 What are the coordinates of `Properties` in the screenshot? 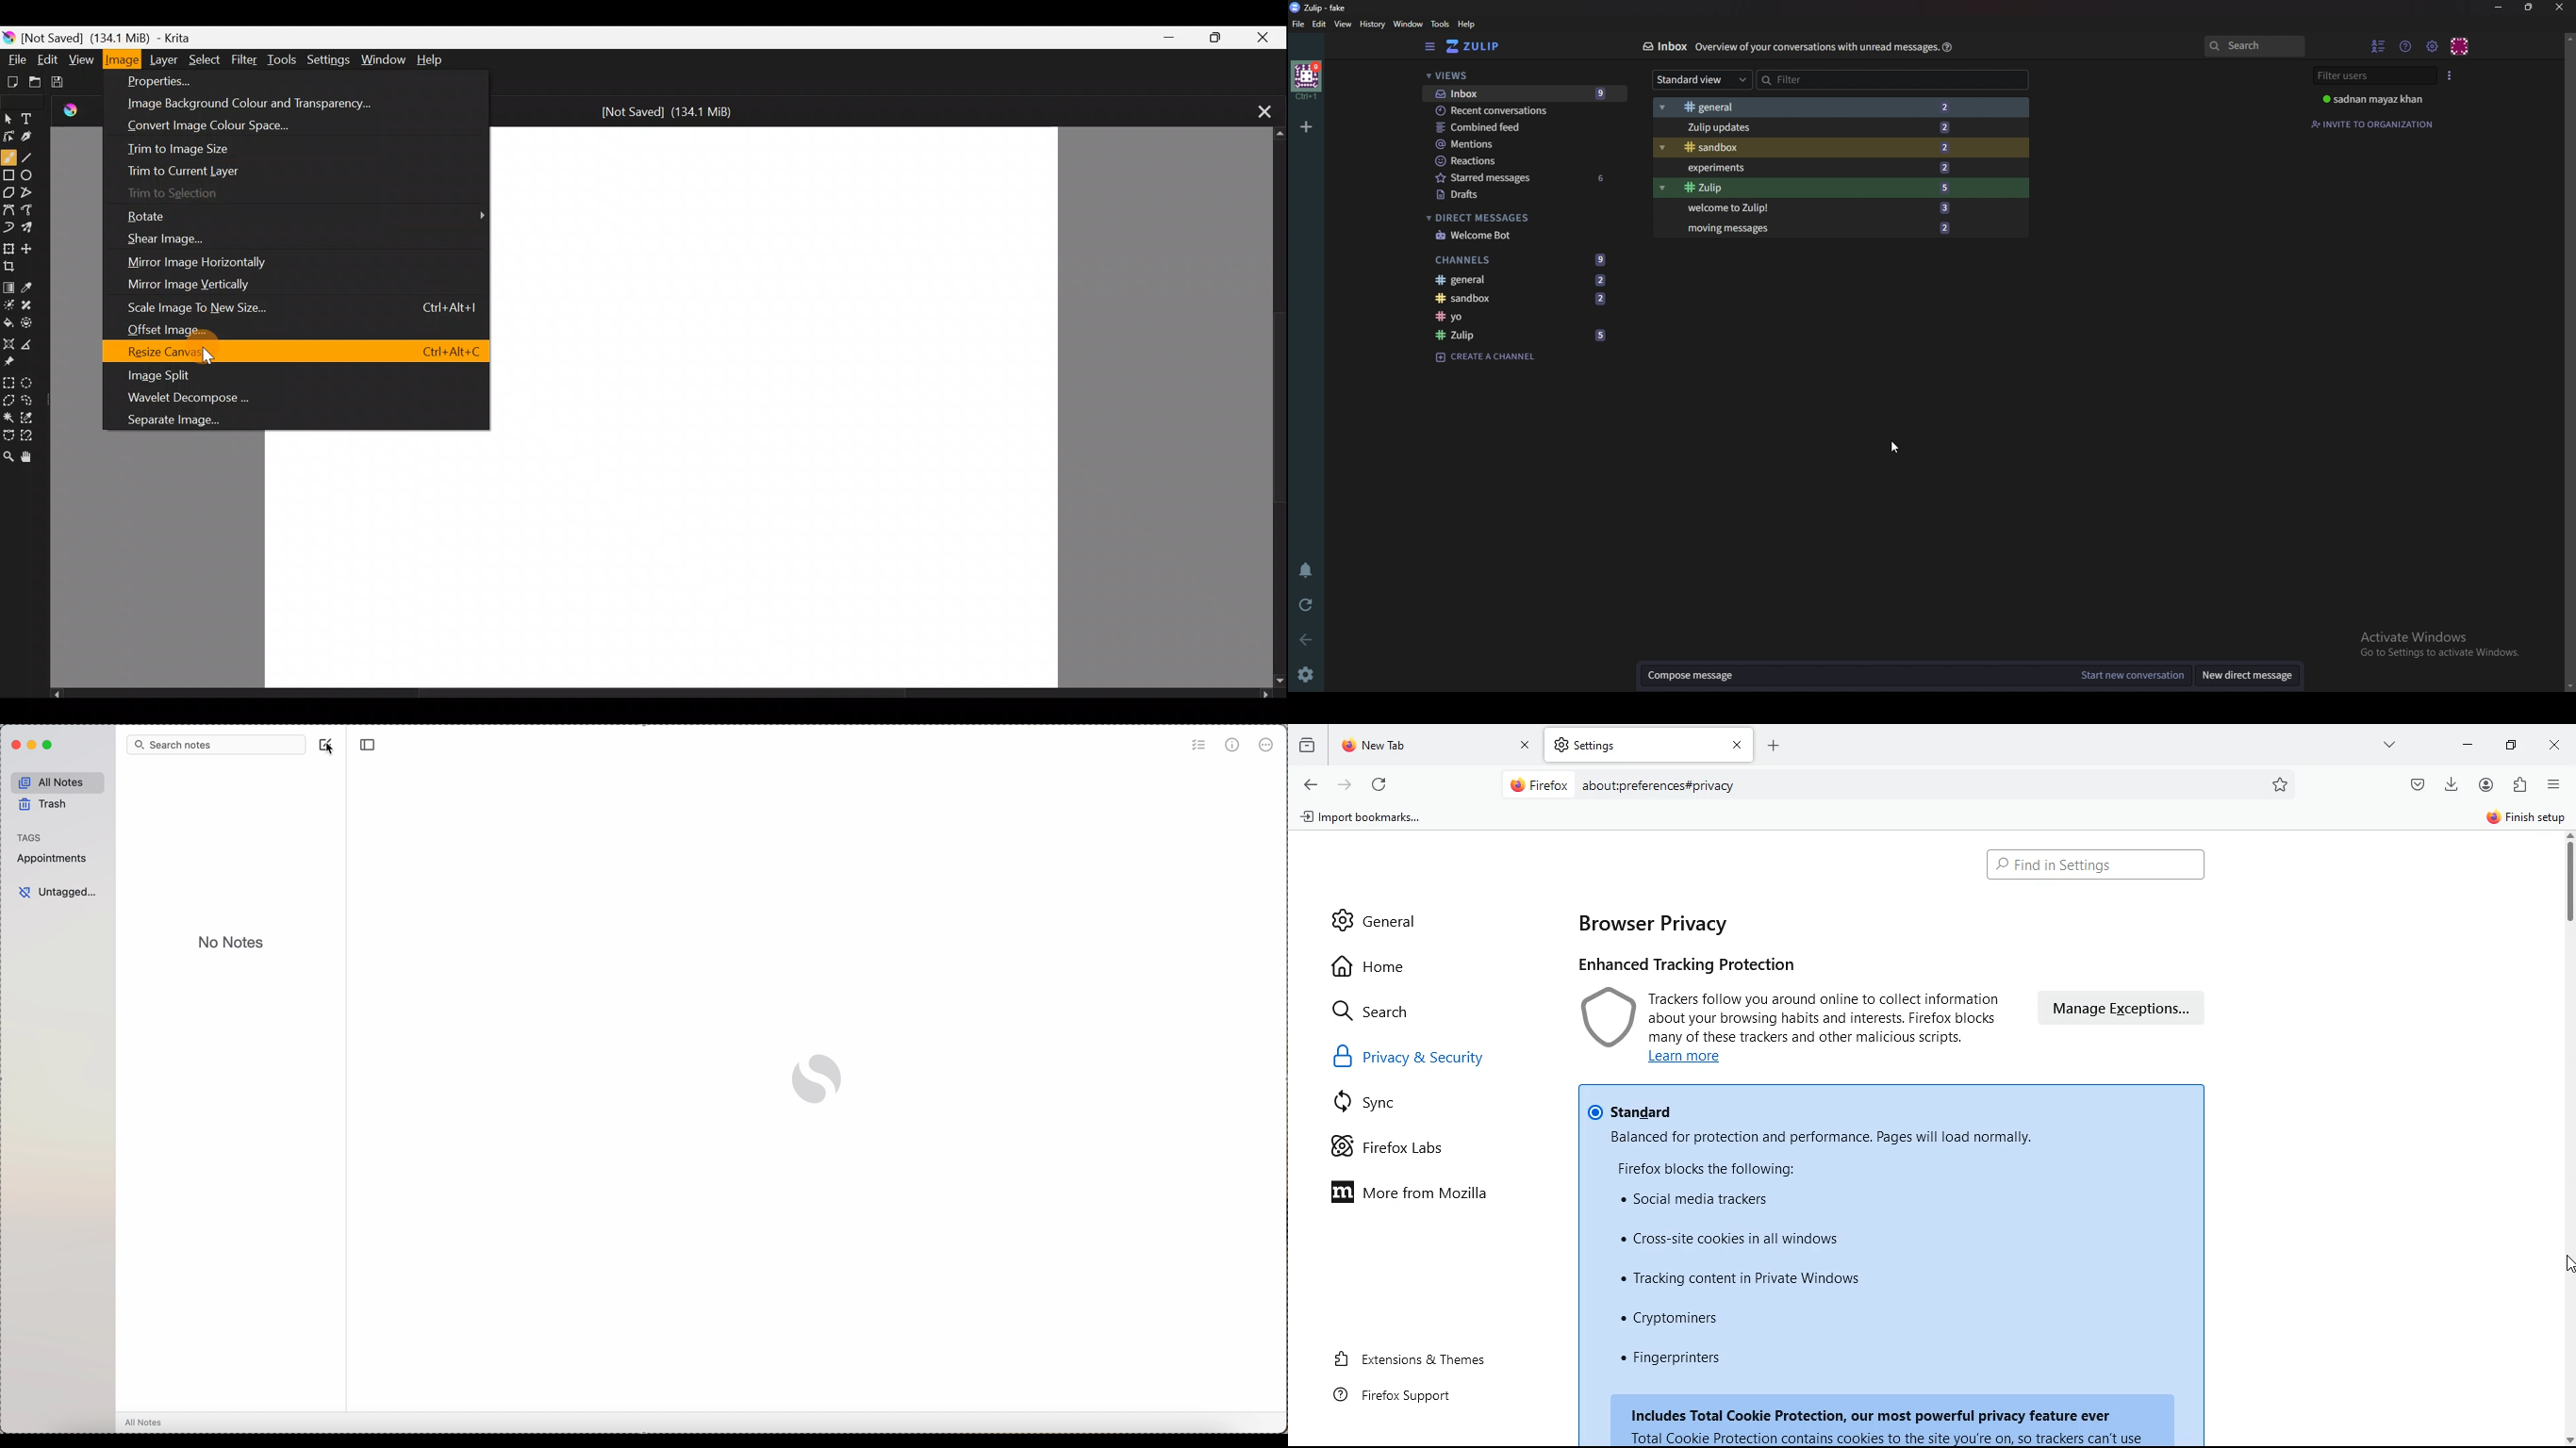 It's located at (288, 78).